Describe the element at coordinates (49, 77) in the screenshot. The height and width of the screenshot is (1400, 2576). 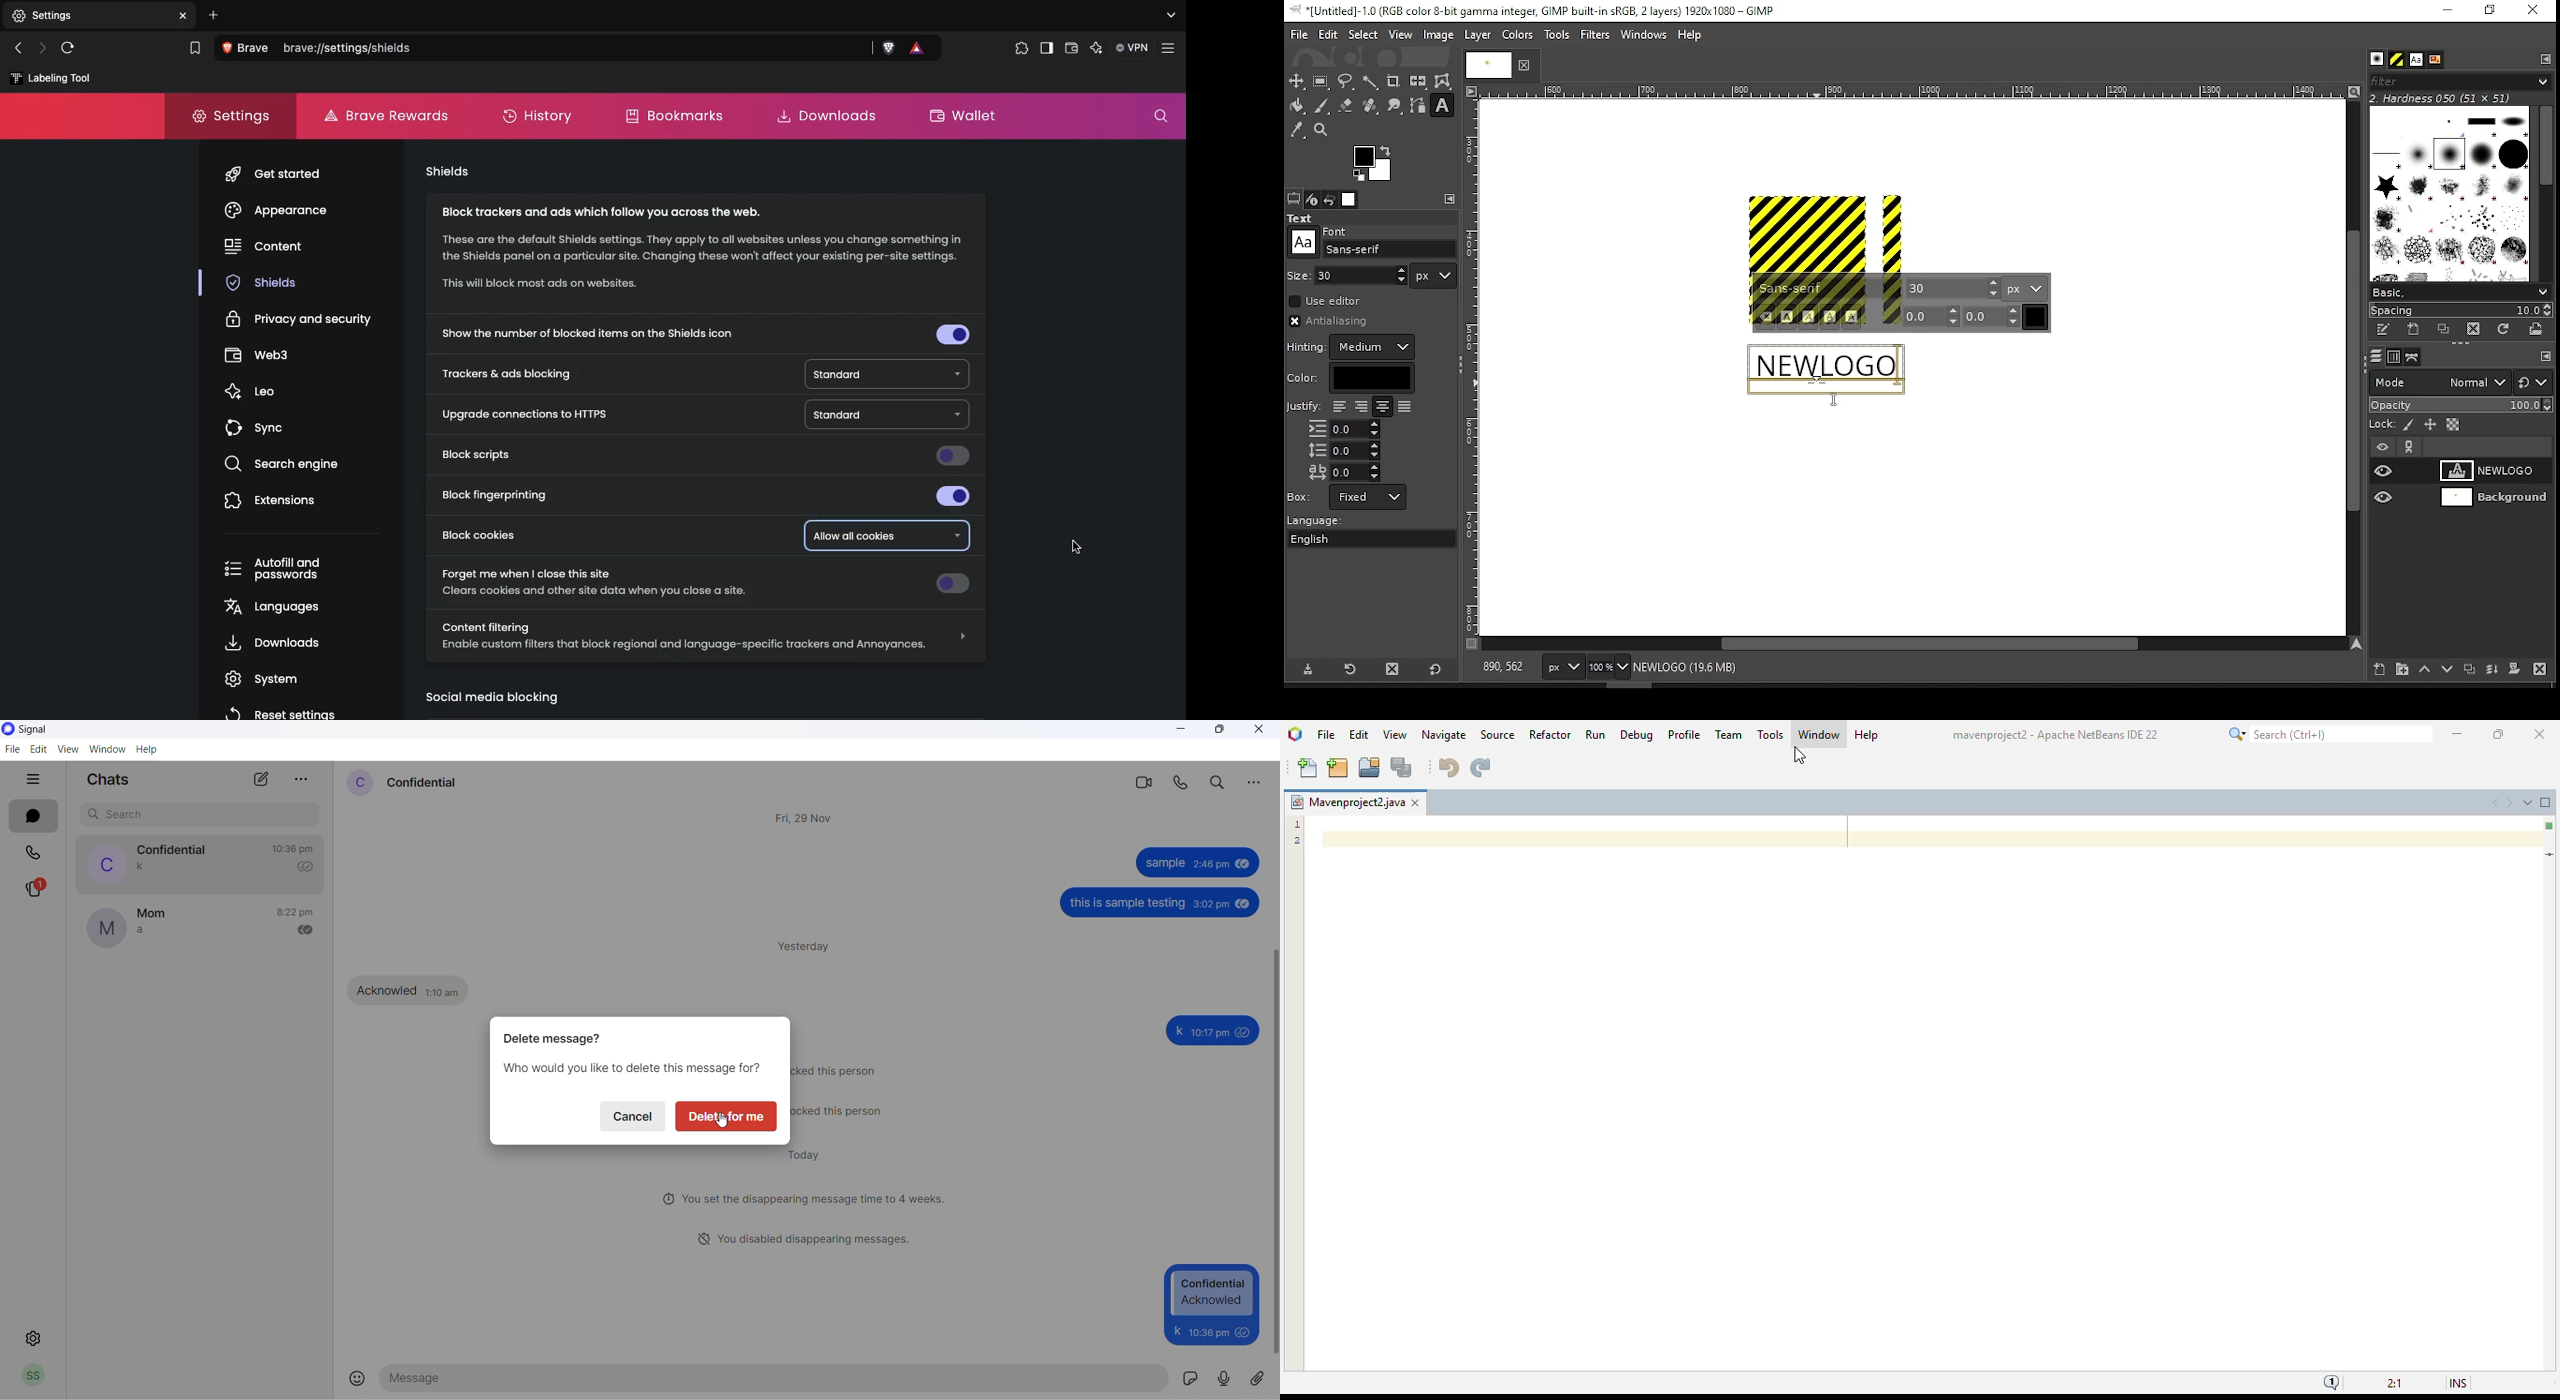
I see `labelling tool` at that location.